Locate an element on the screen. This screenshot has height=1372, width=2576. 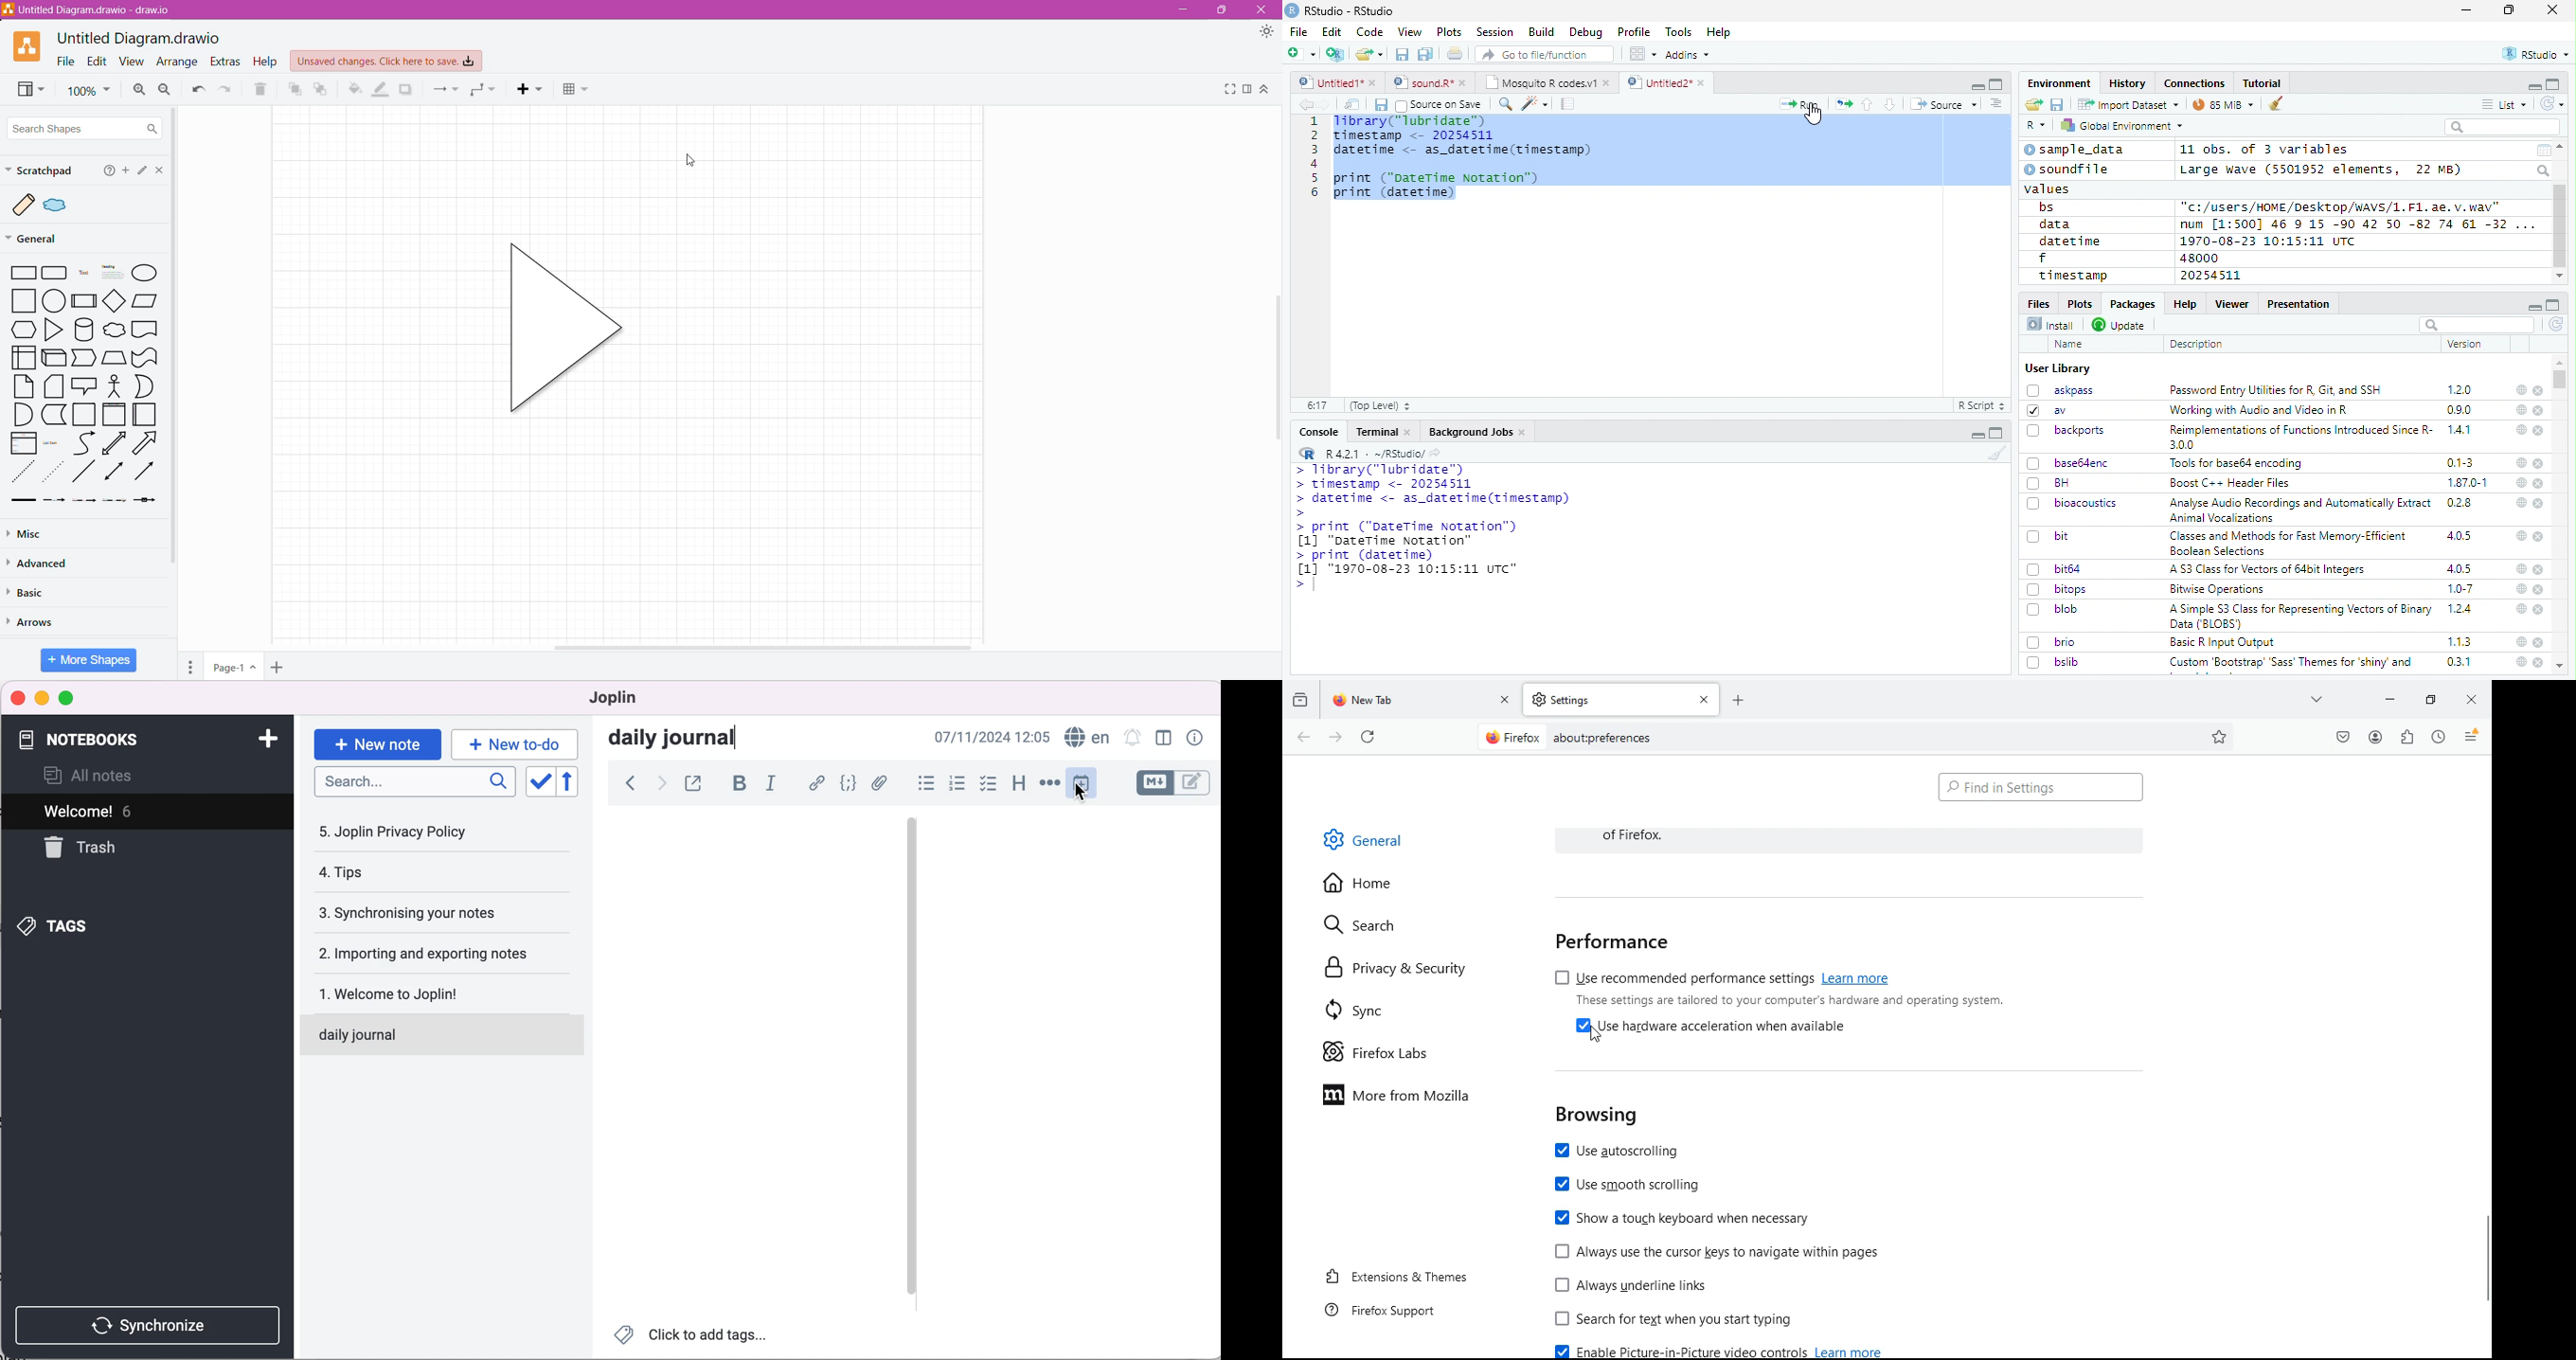
Profile is located at coordinates (1634, 32).